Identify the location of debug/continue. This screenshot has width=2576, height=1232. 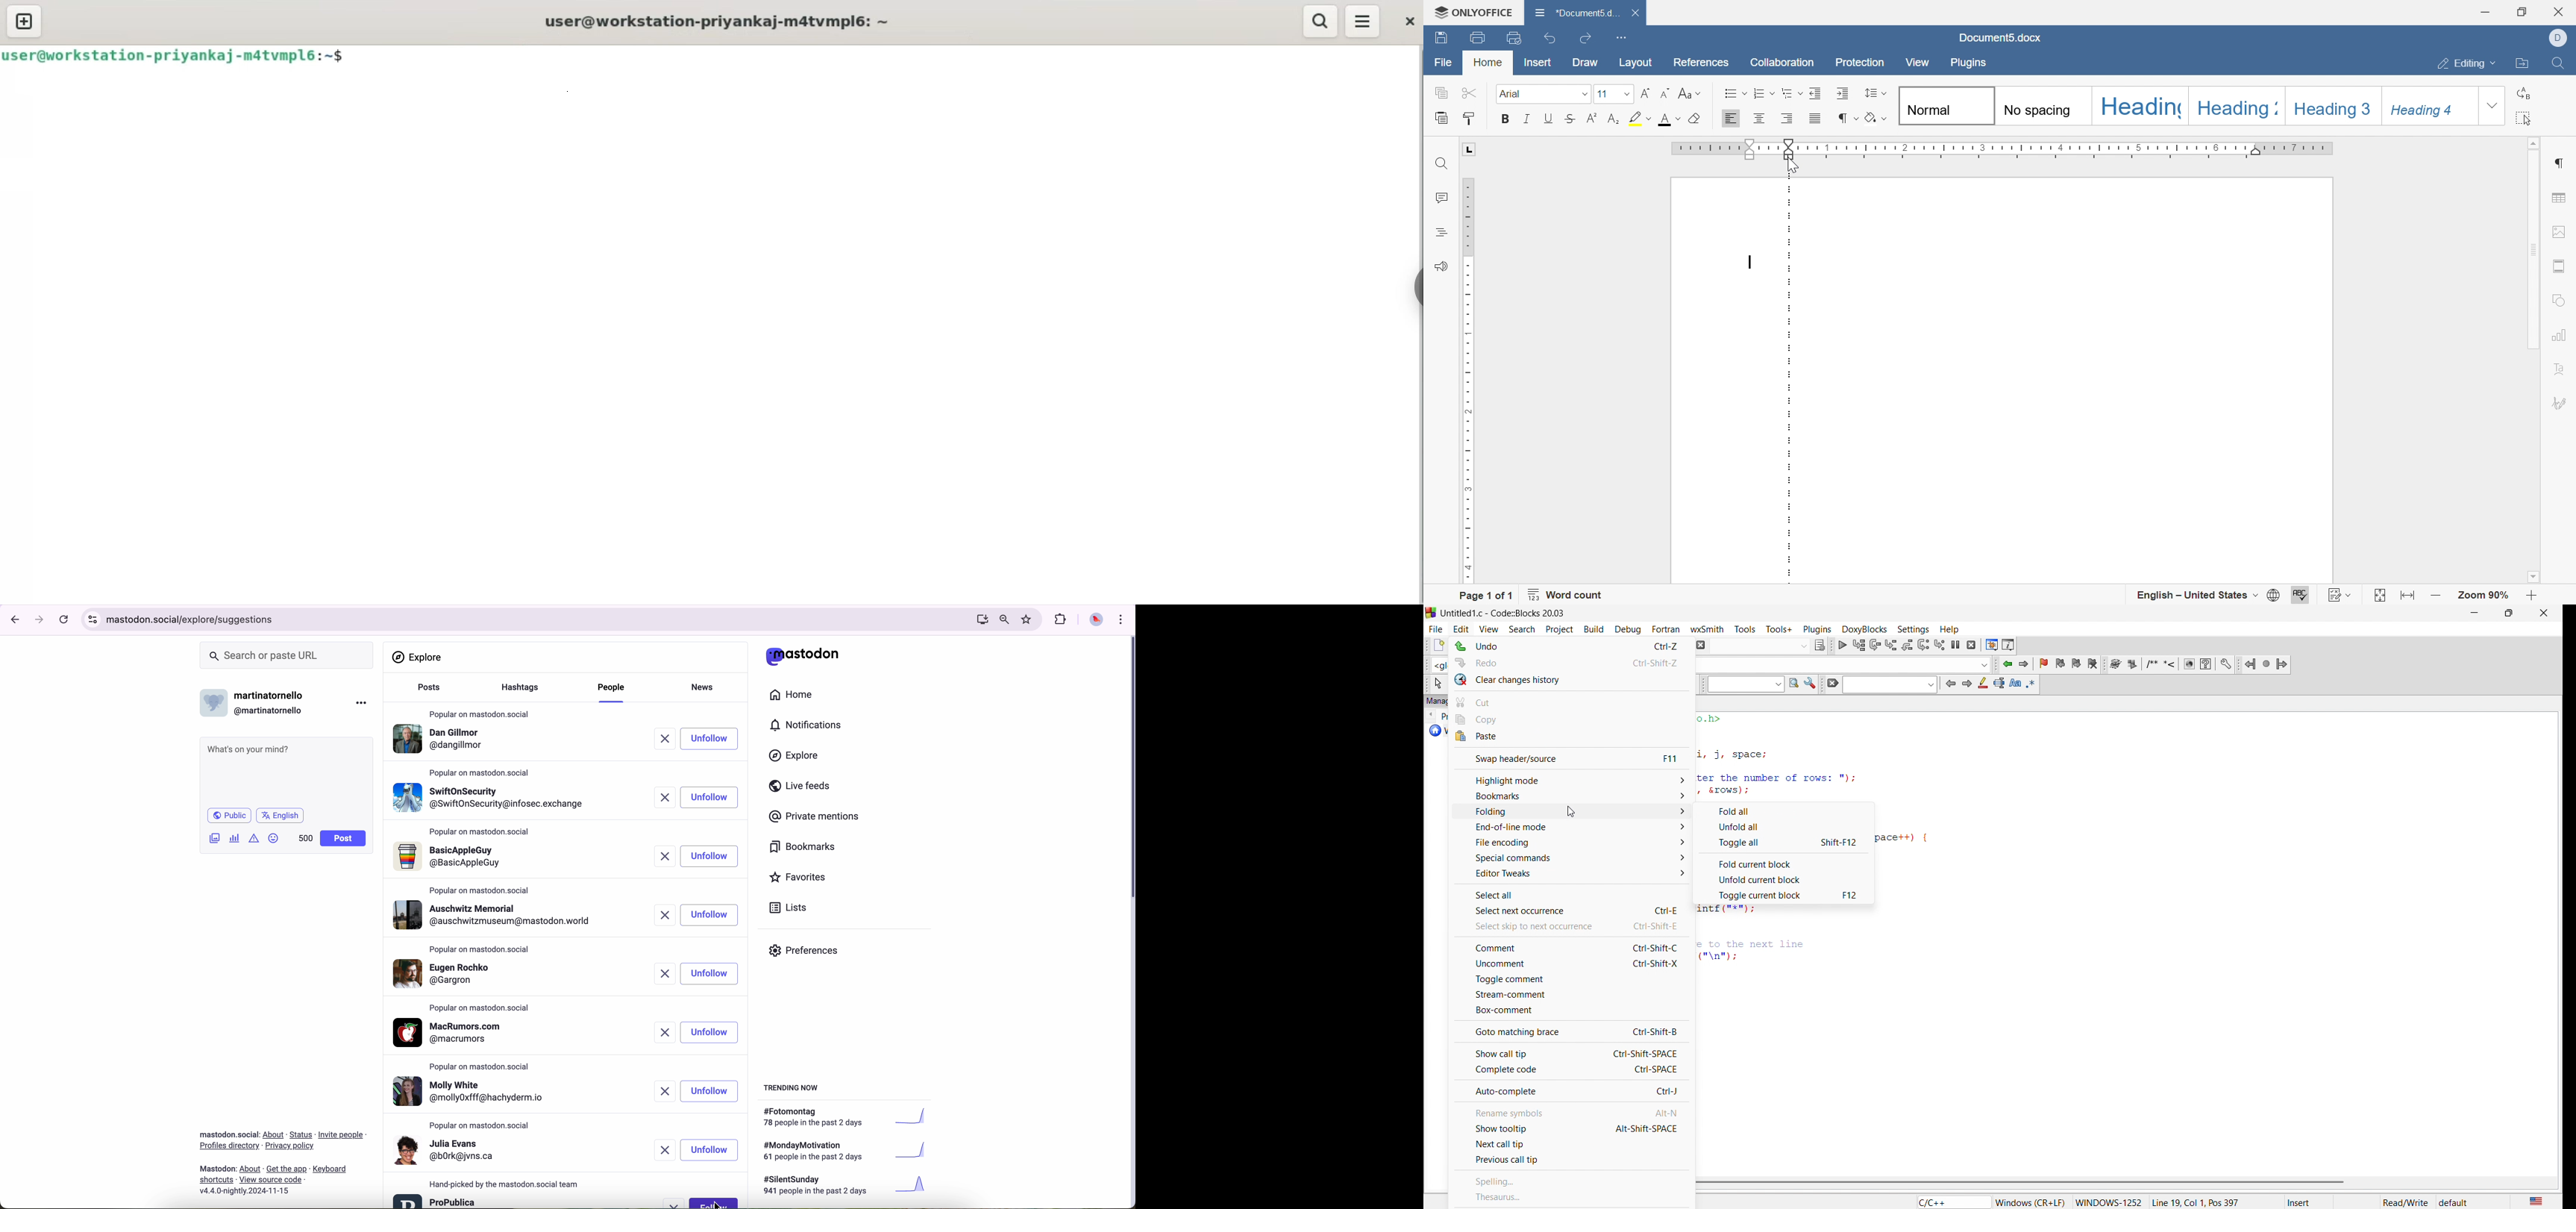
(1841, 645).